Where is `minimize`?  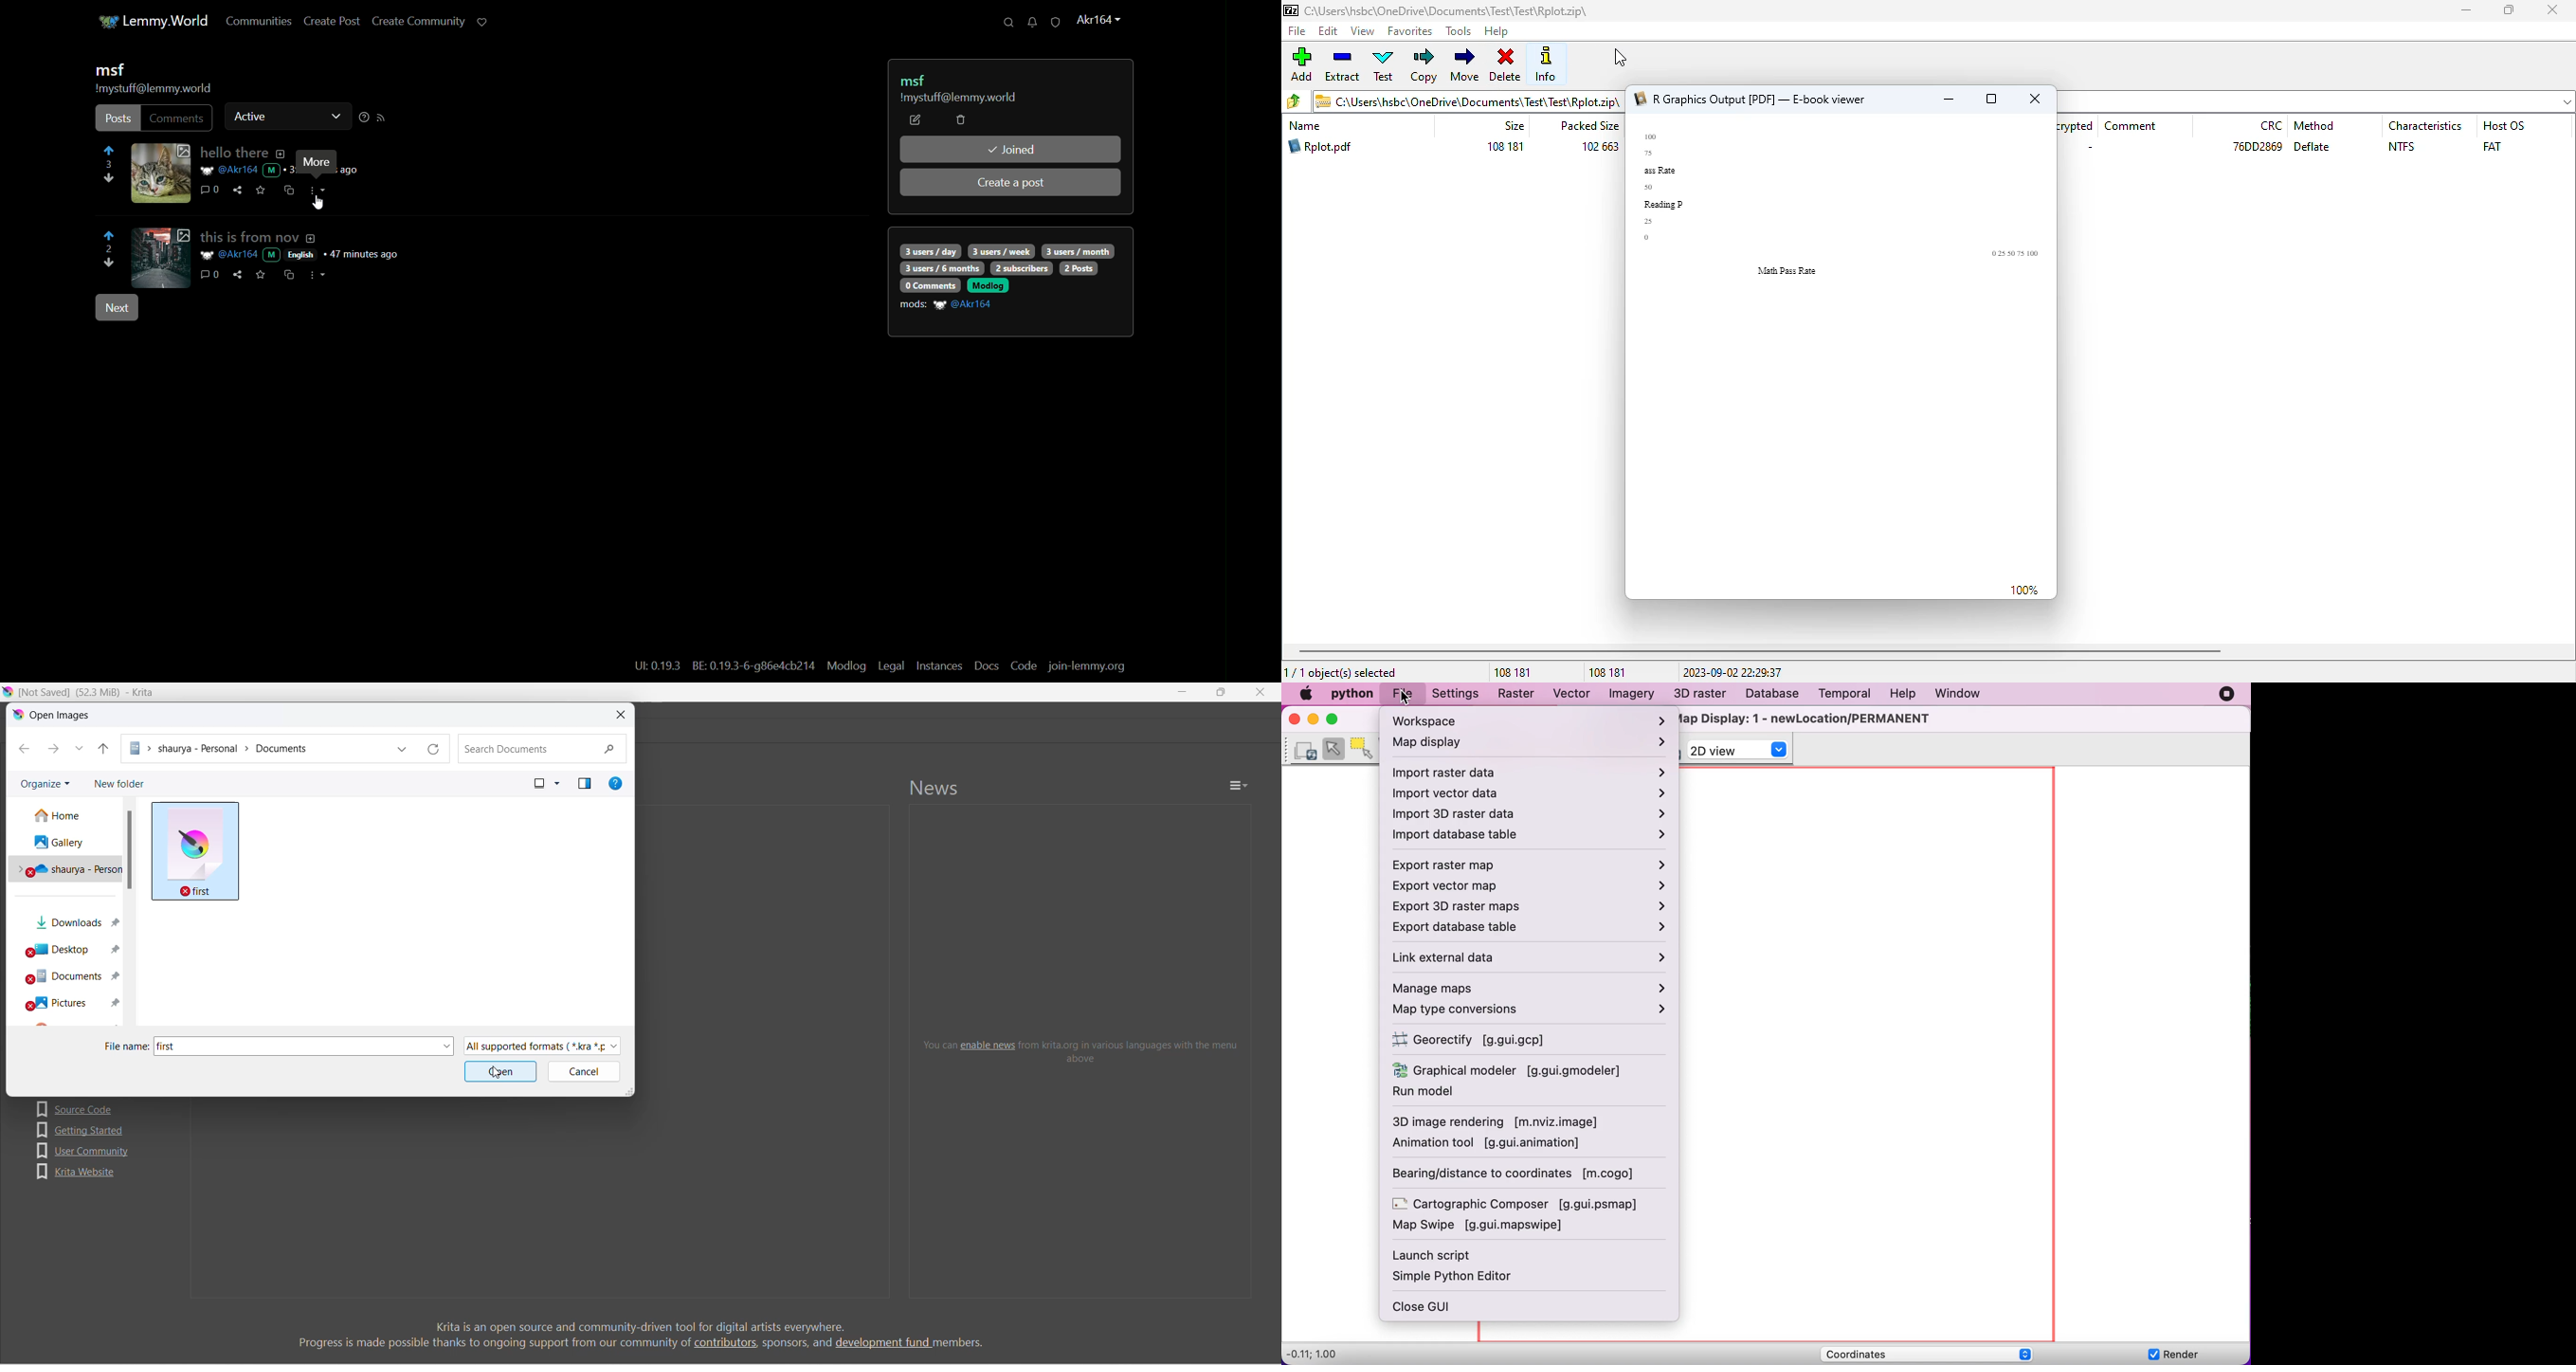
minimize is located at coordinates (2465, 10).